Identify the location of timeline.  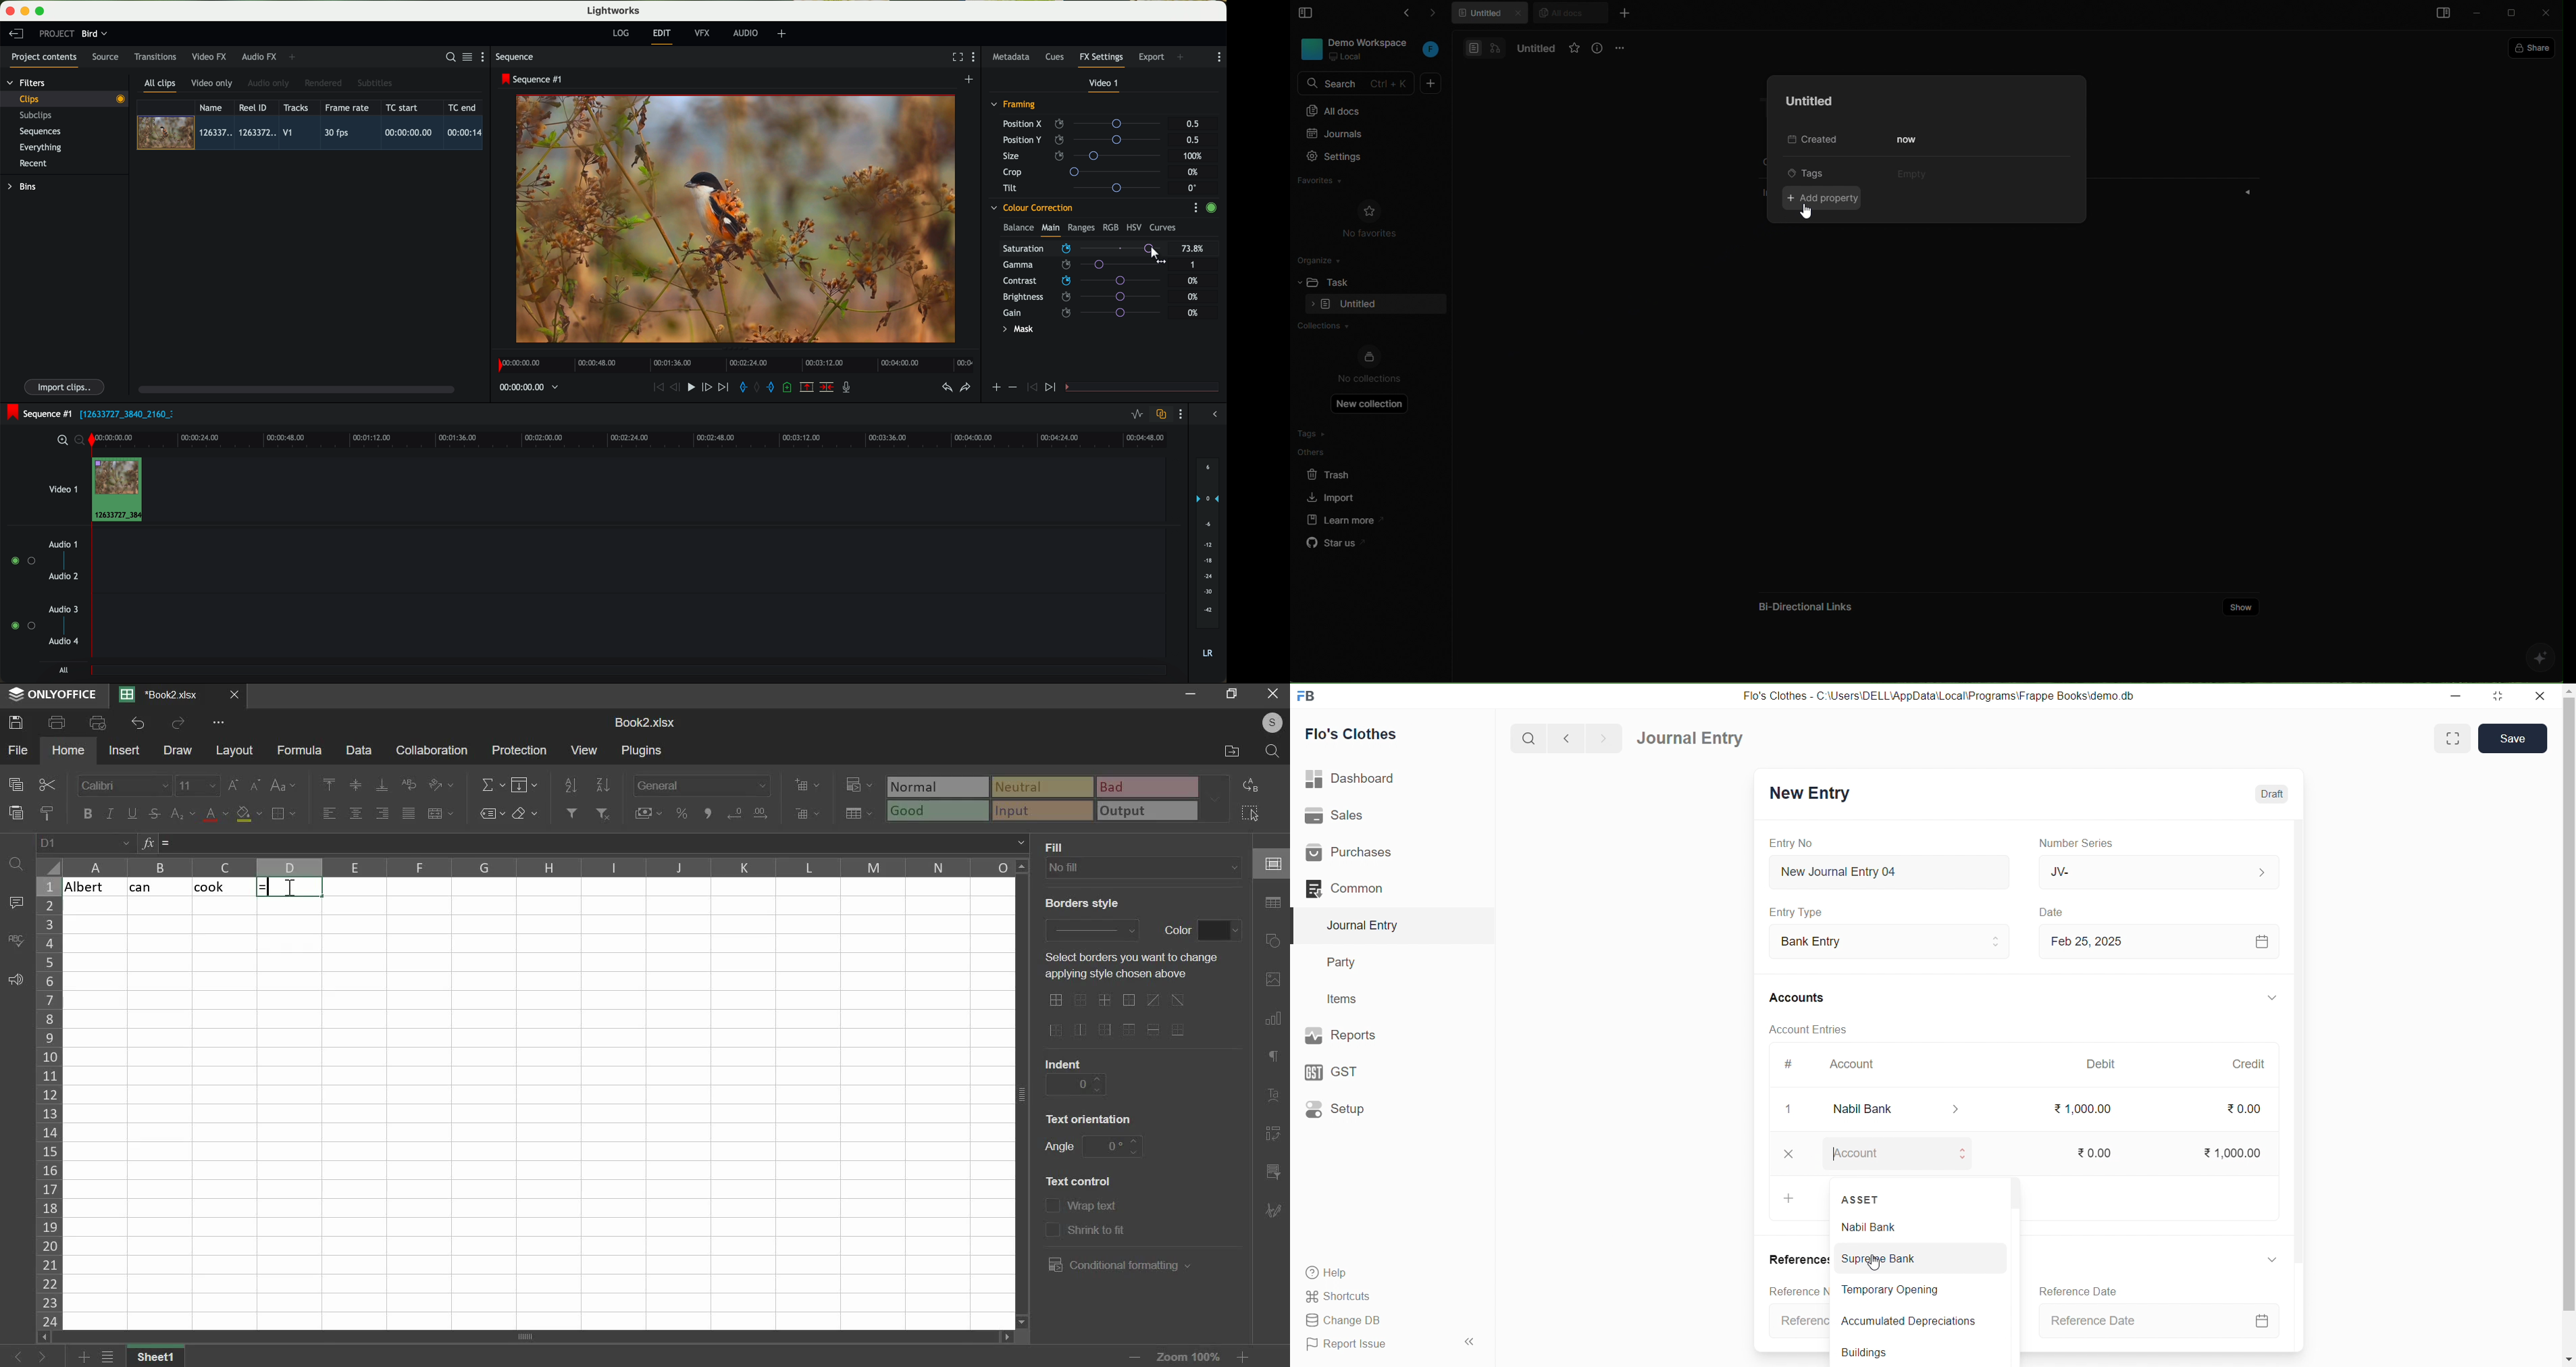
(524, 388).